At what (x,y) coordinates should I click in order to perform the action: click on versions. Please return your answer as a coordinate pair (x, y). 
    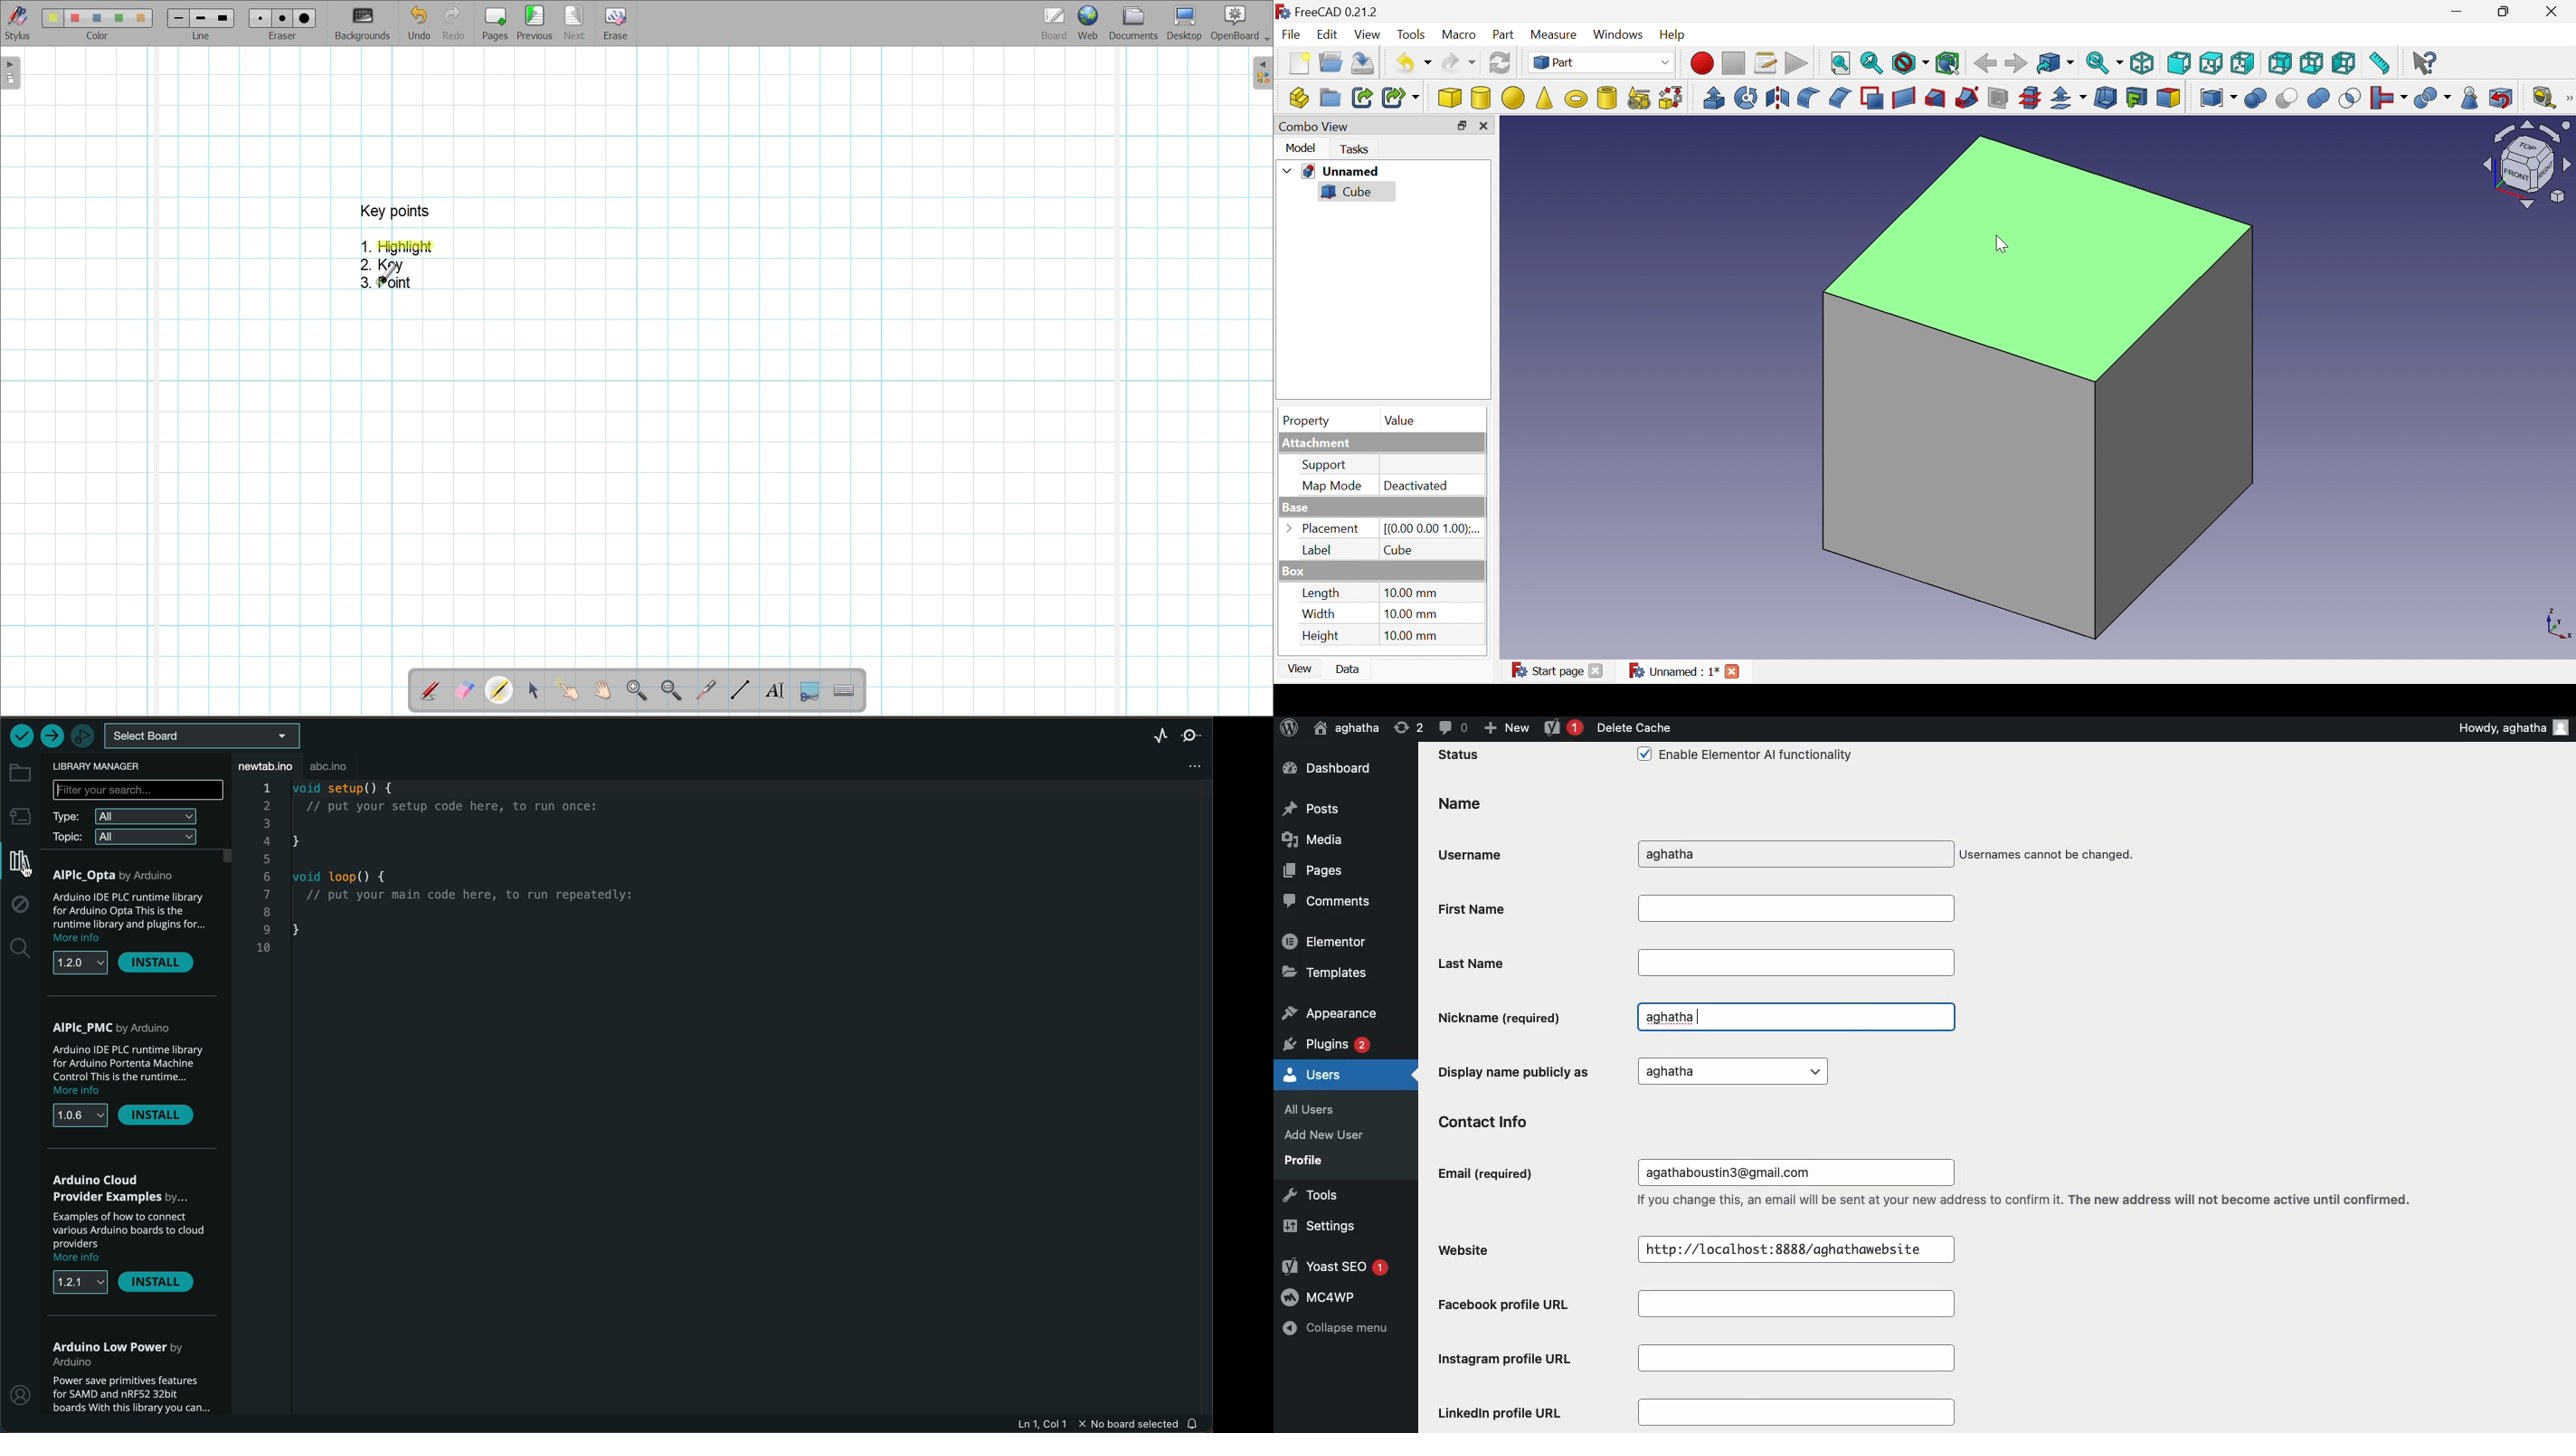
    Looking at the image, I should click on (80, 1281).